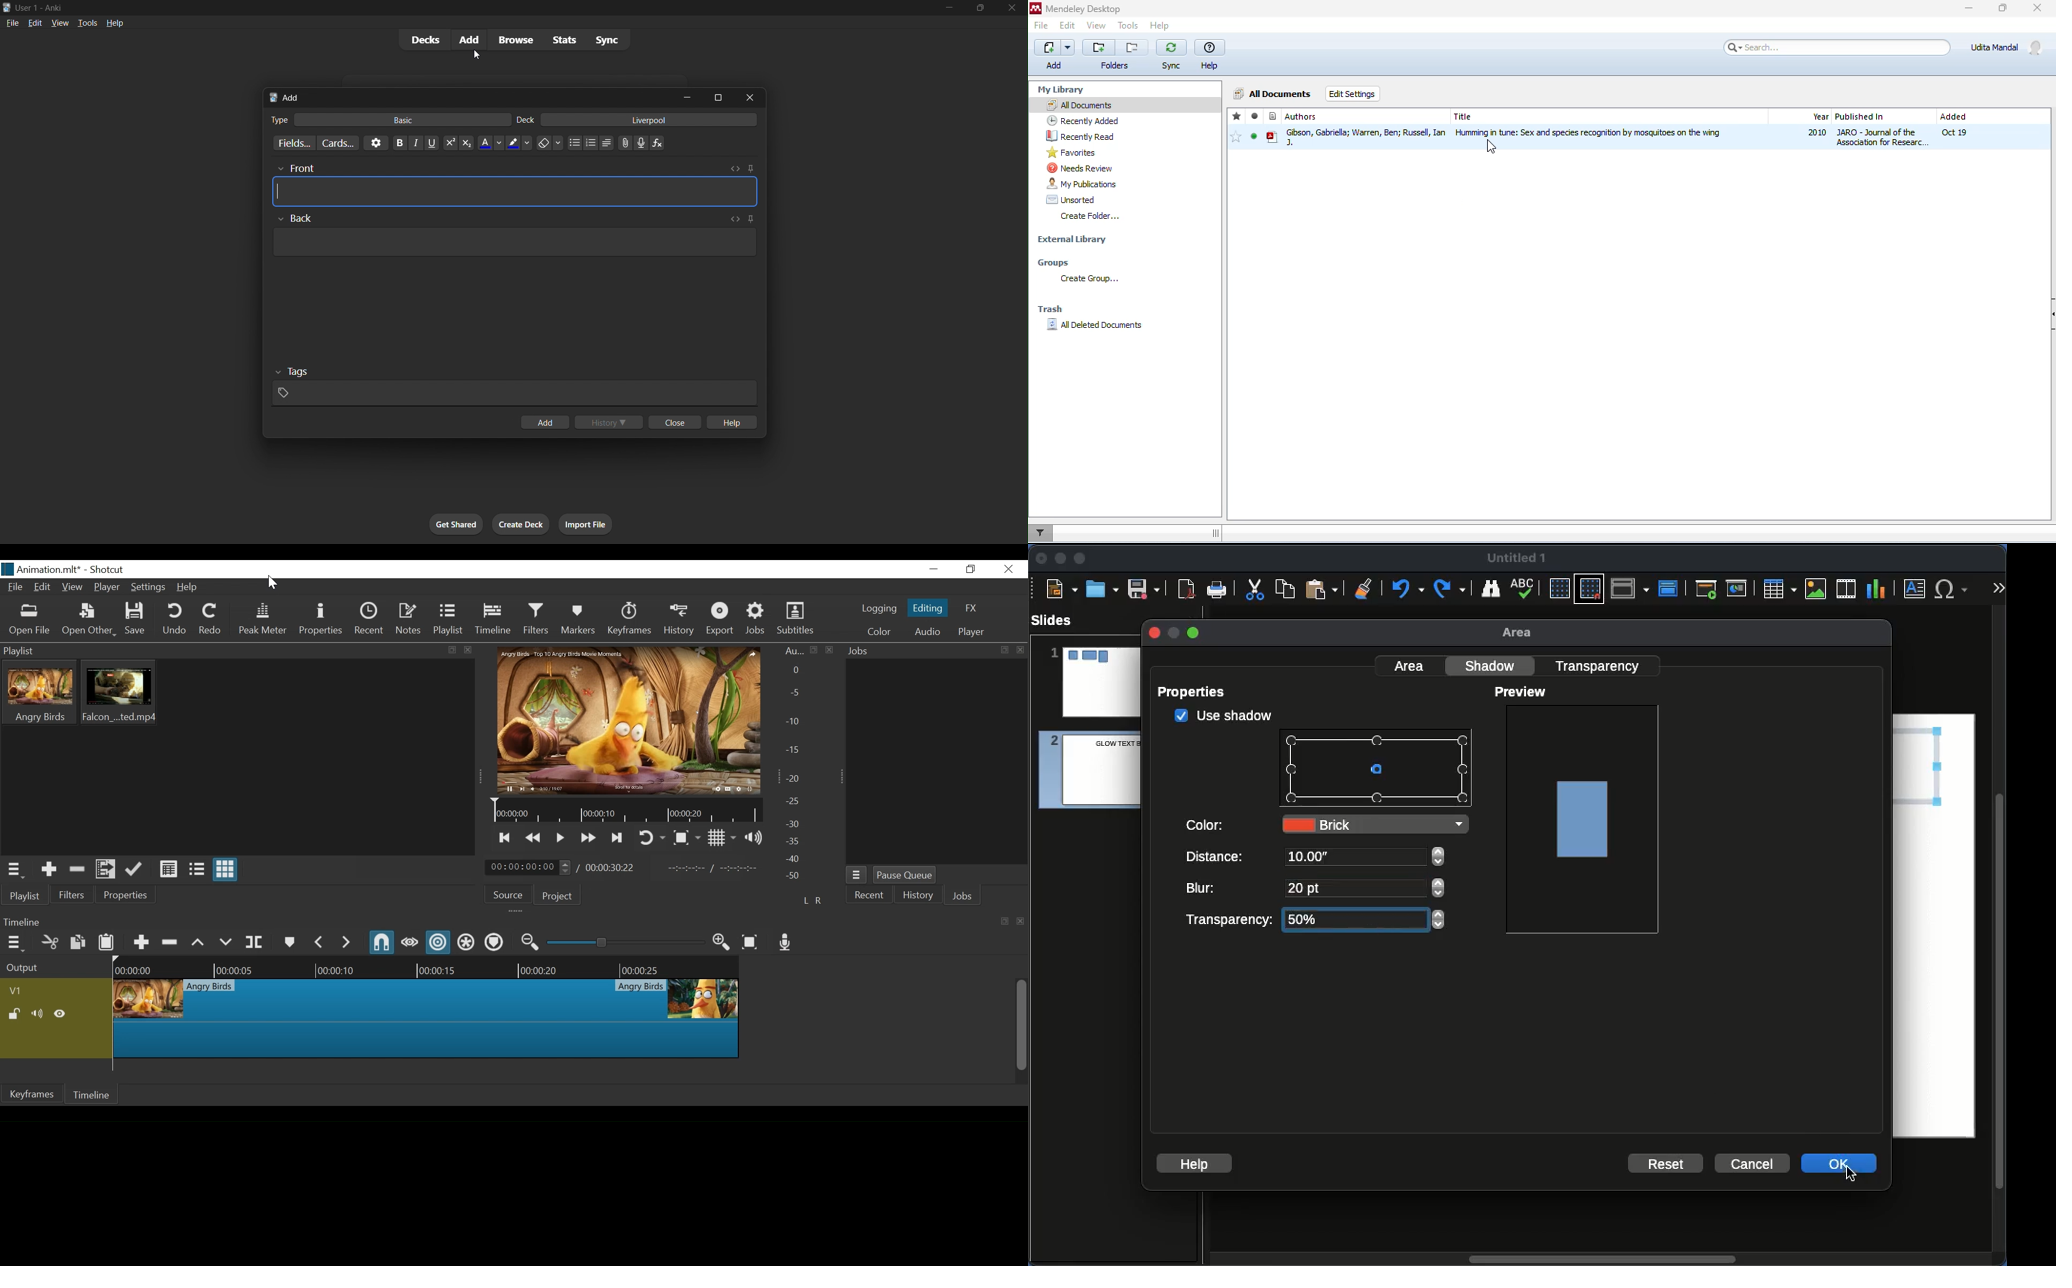 The height and width of the screenshot is (1288, 2072). What do you see at coordinates (797, 766) in the screenshot?
I see `Audio Panel` at bounding box center [797, 766].